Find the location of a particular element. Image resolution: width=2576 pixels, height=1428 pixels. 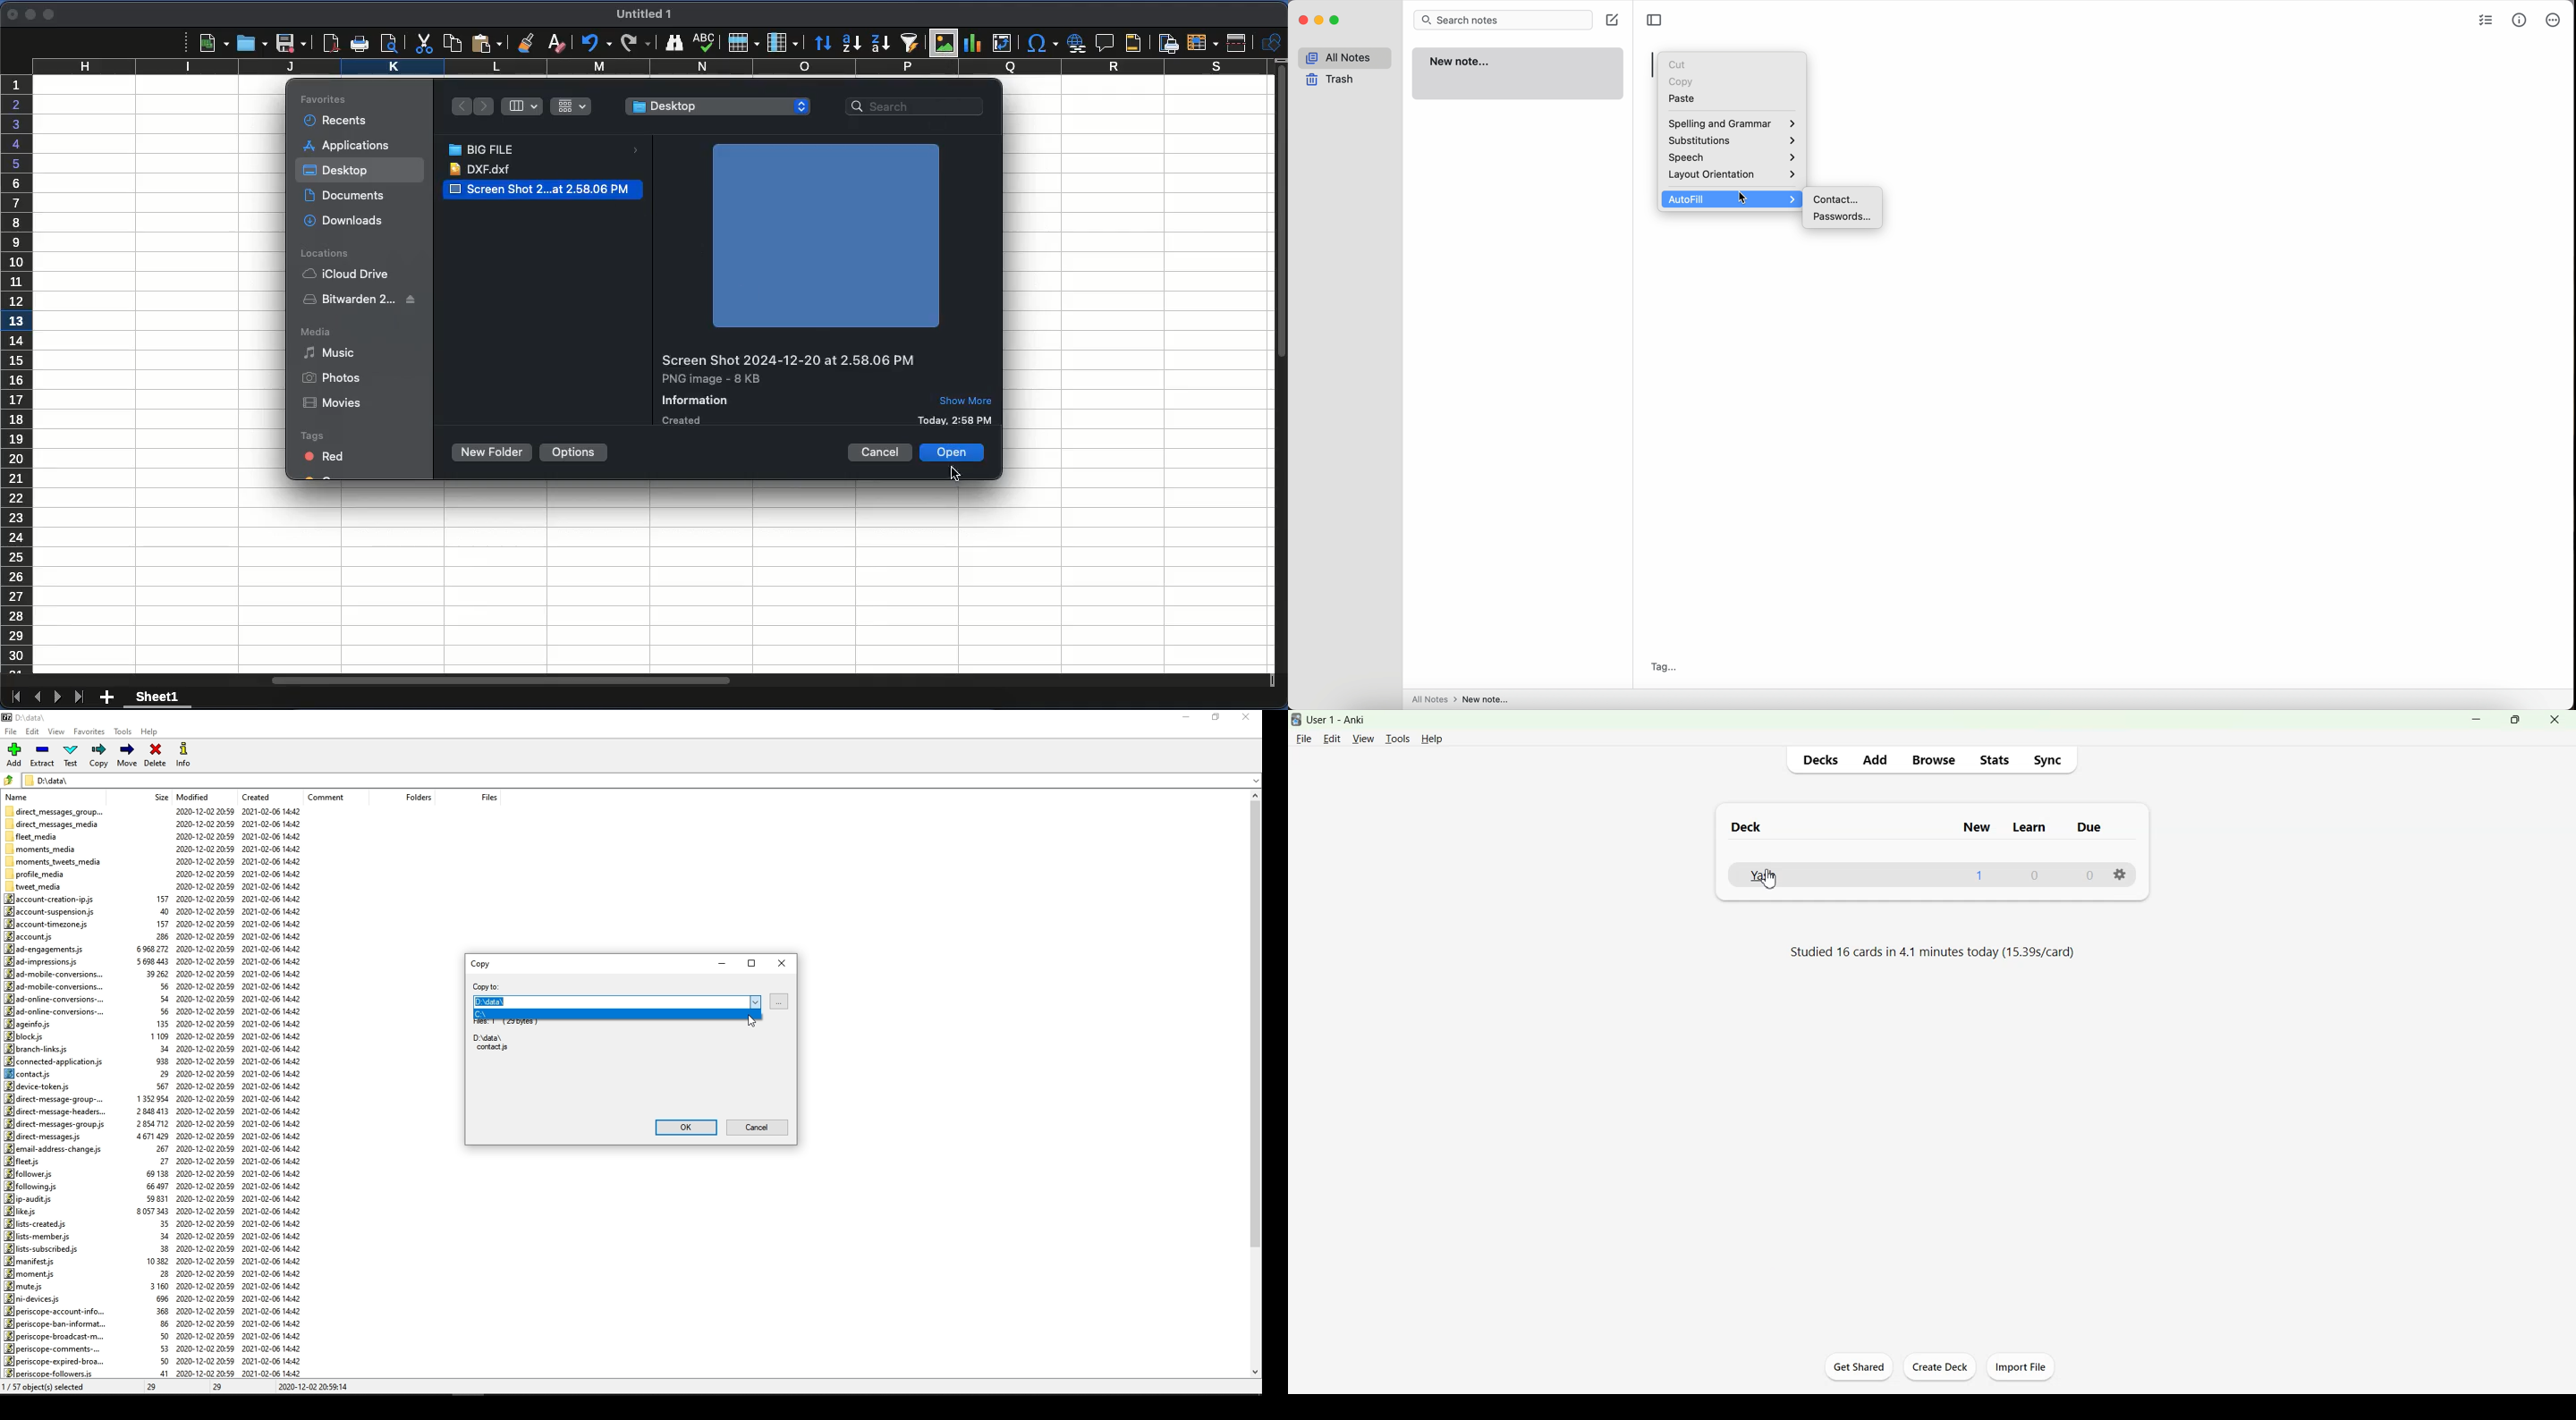

File is located at coordinates (1304, 737).